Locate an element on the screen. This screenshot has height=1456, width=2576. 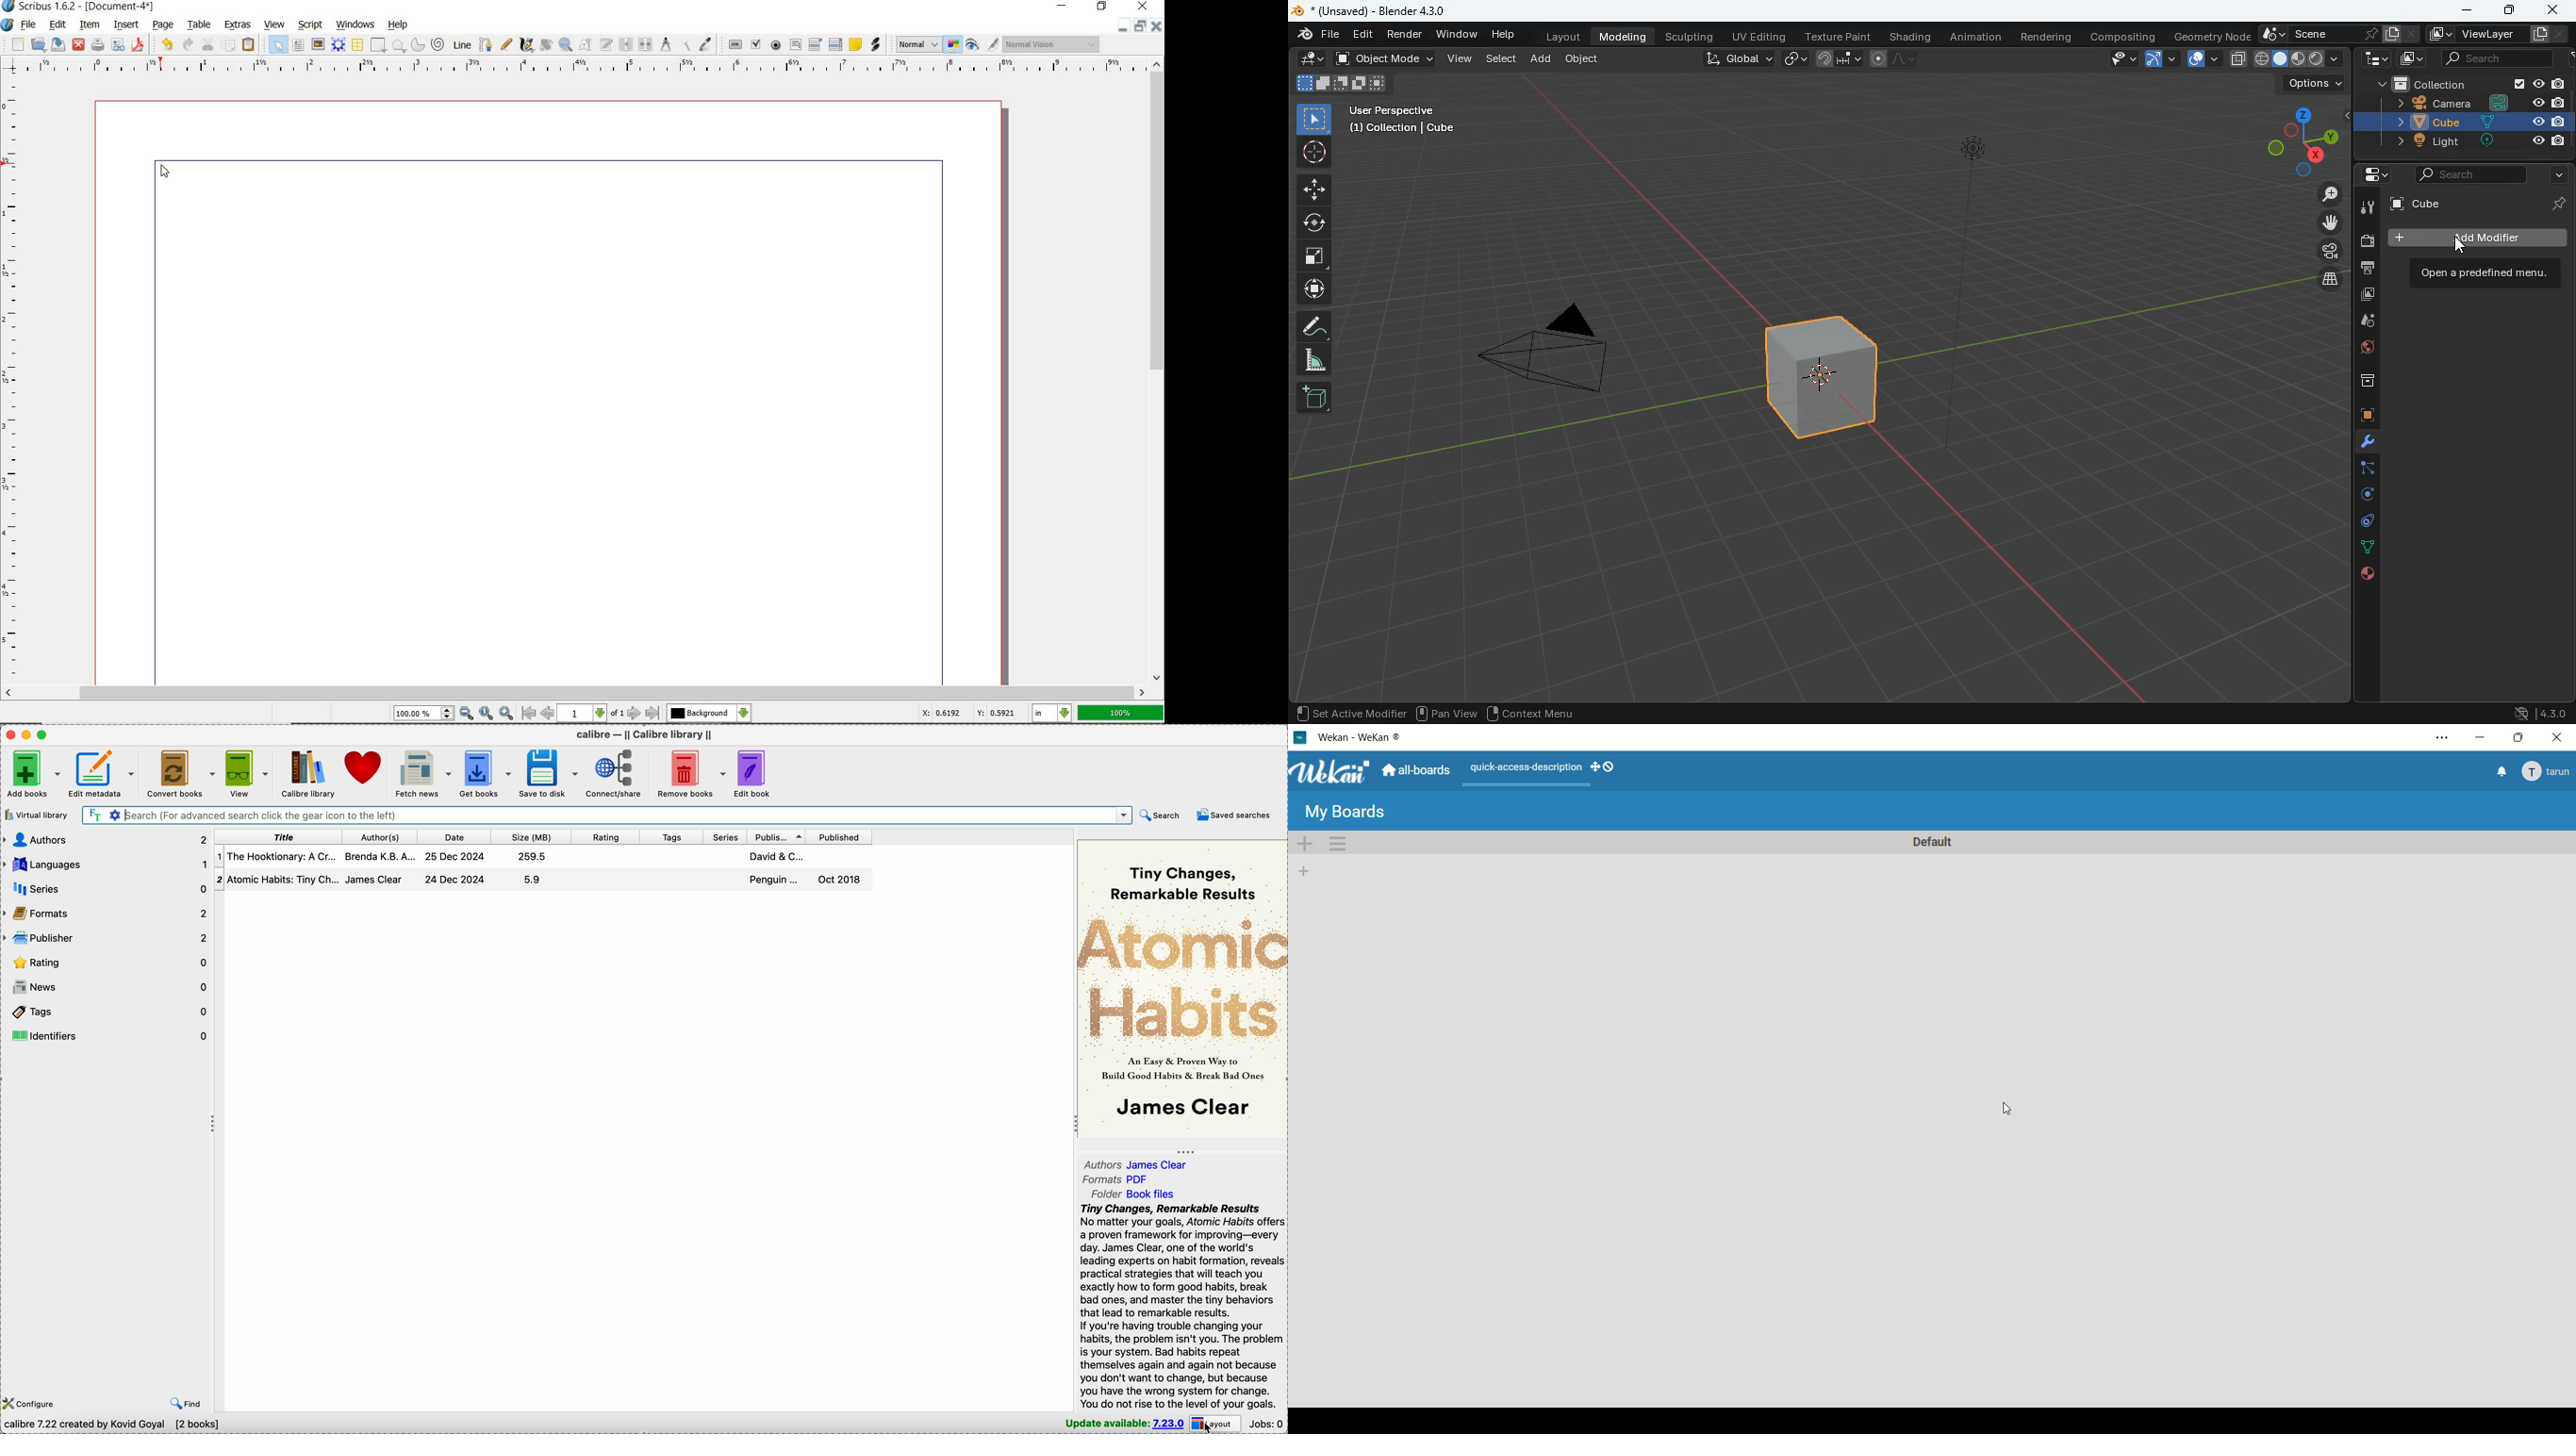
the hooktionary: a cr.. is located at coordinates (283, 857).